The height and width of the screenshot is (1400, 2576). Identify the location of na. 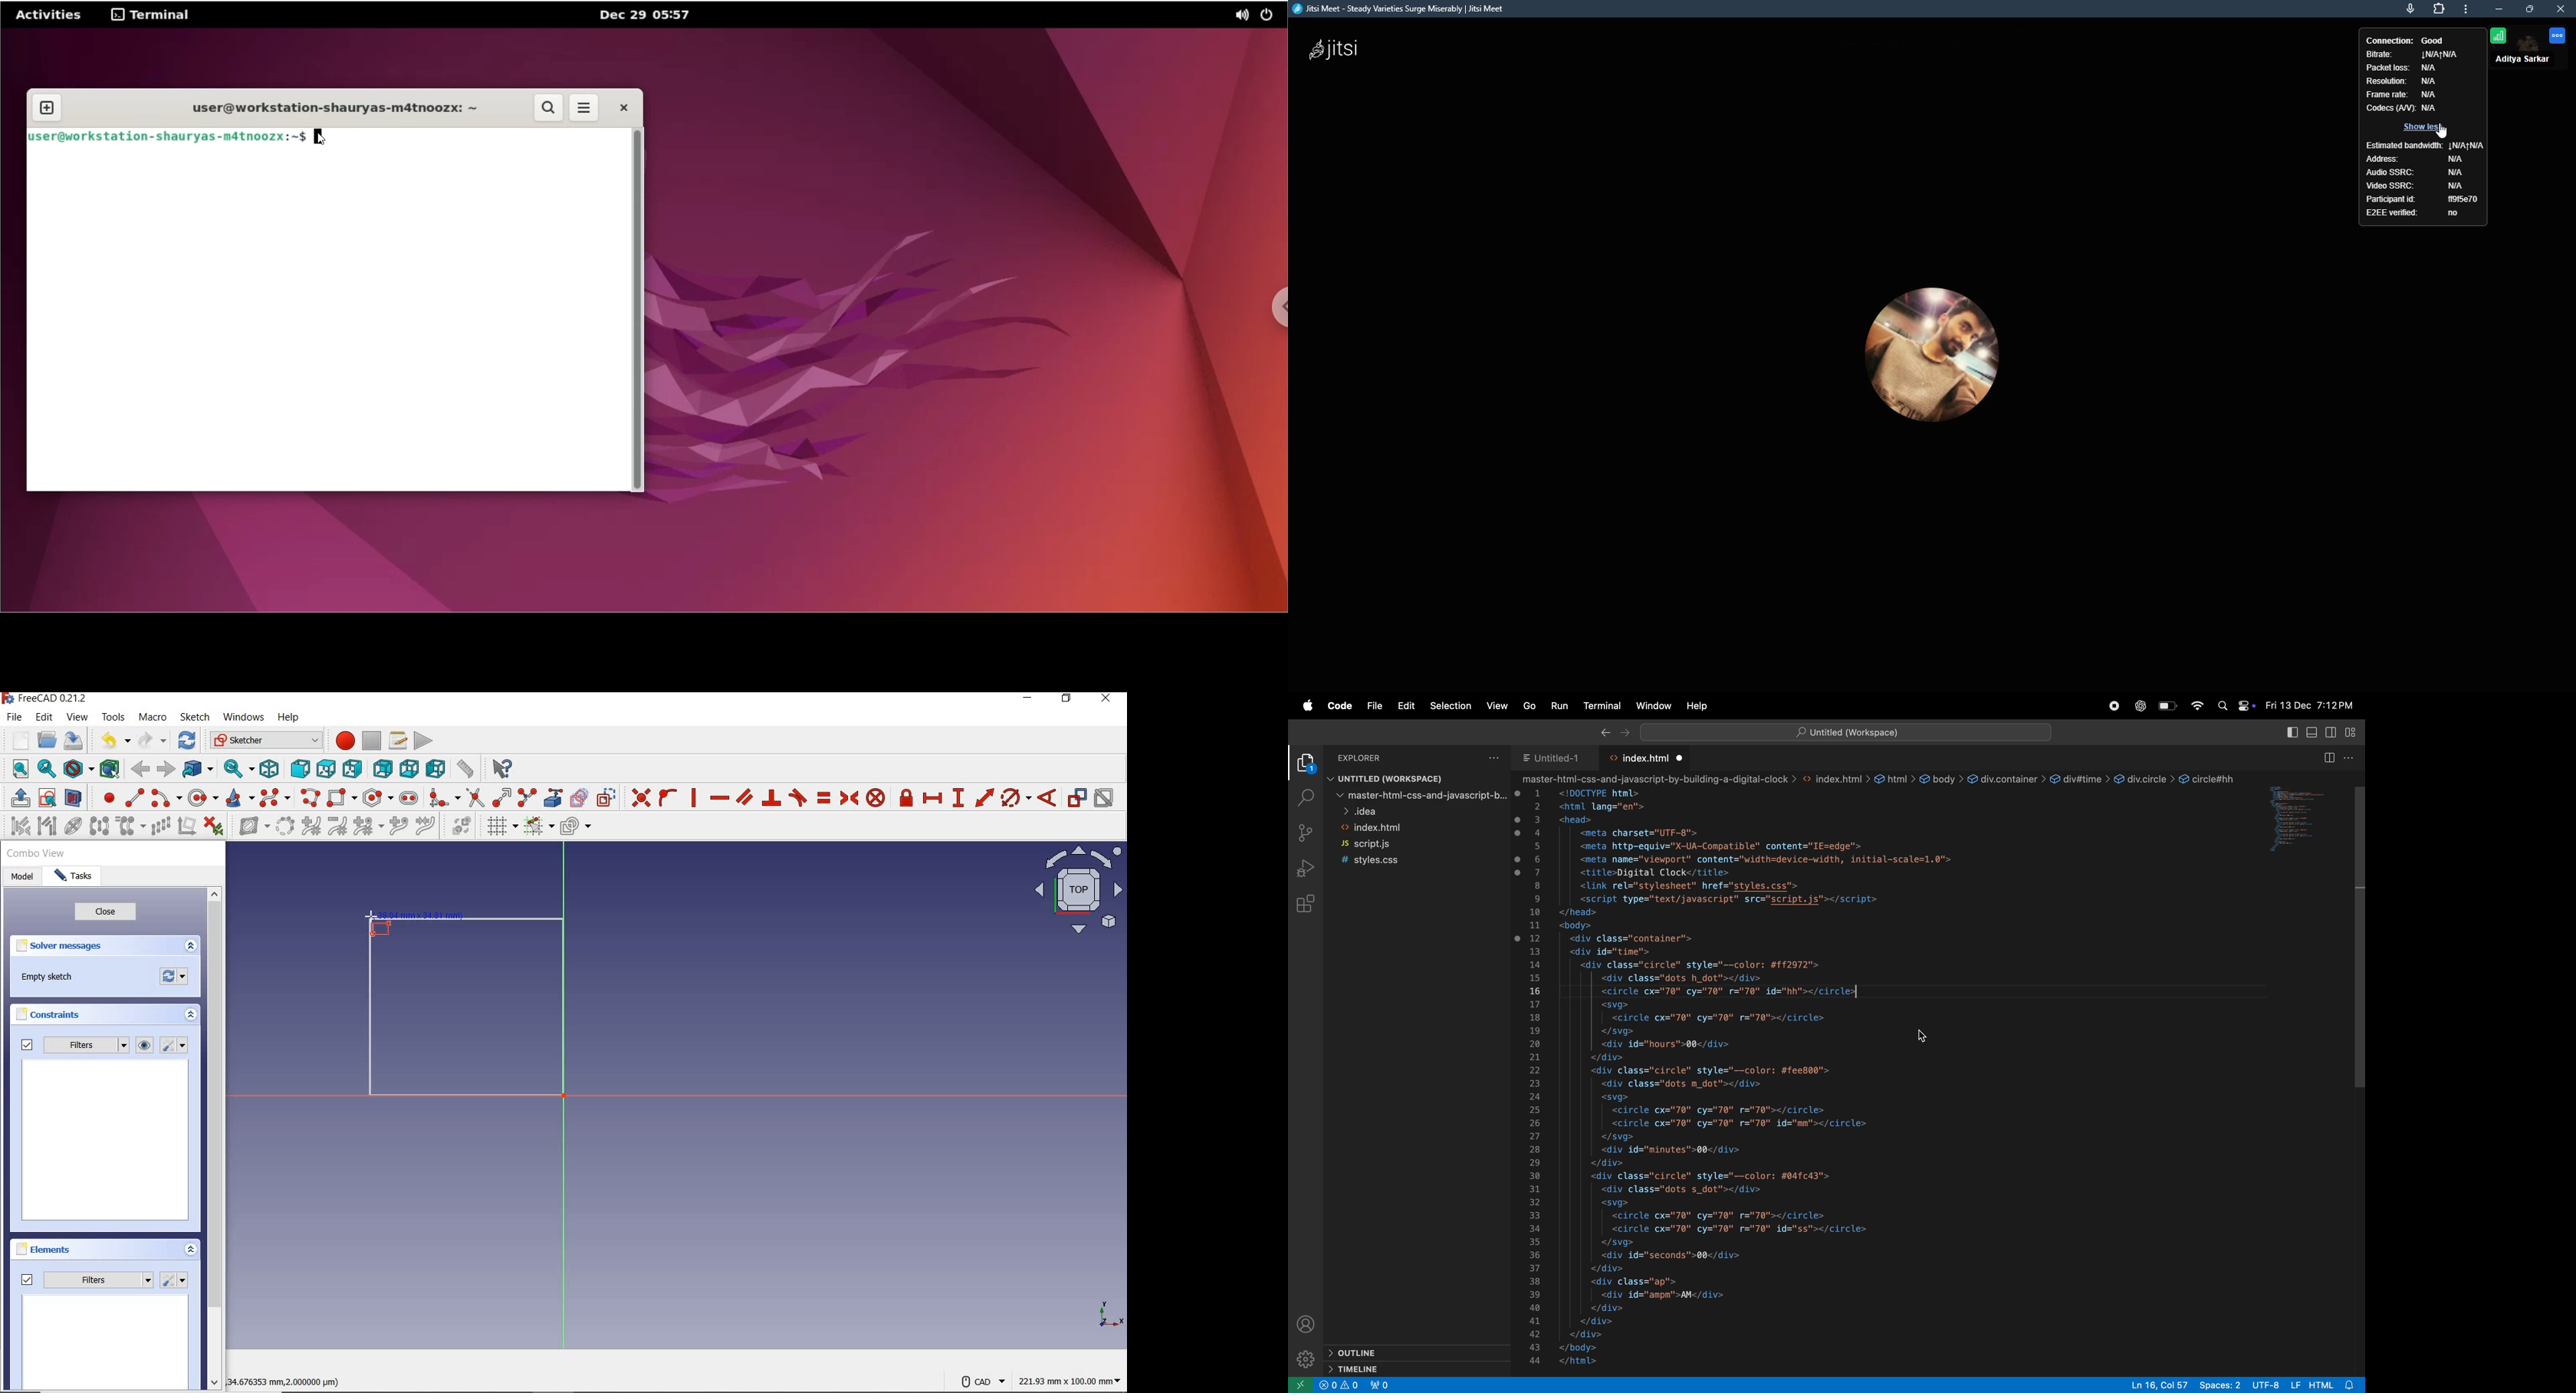
(2430, 80).